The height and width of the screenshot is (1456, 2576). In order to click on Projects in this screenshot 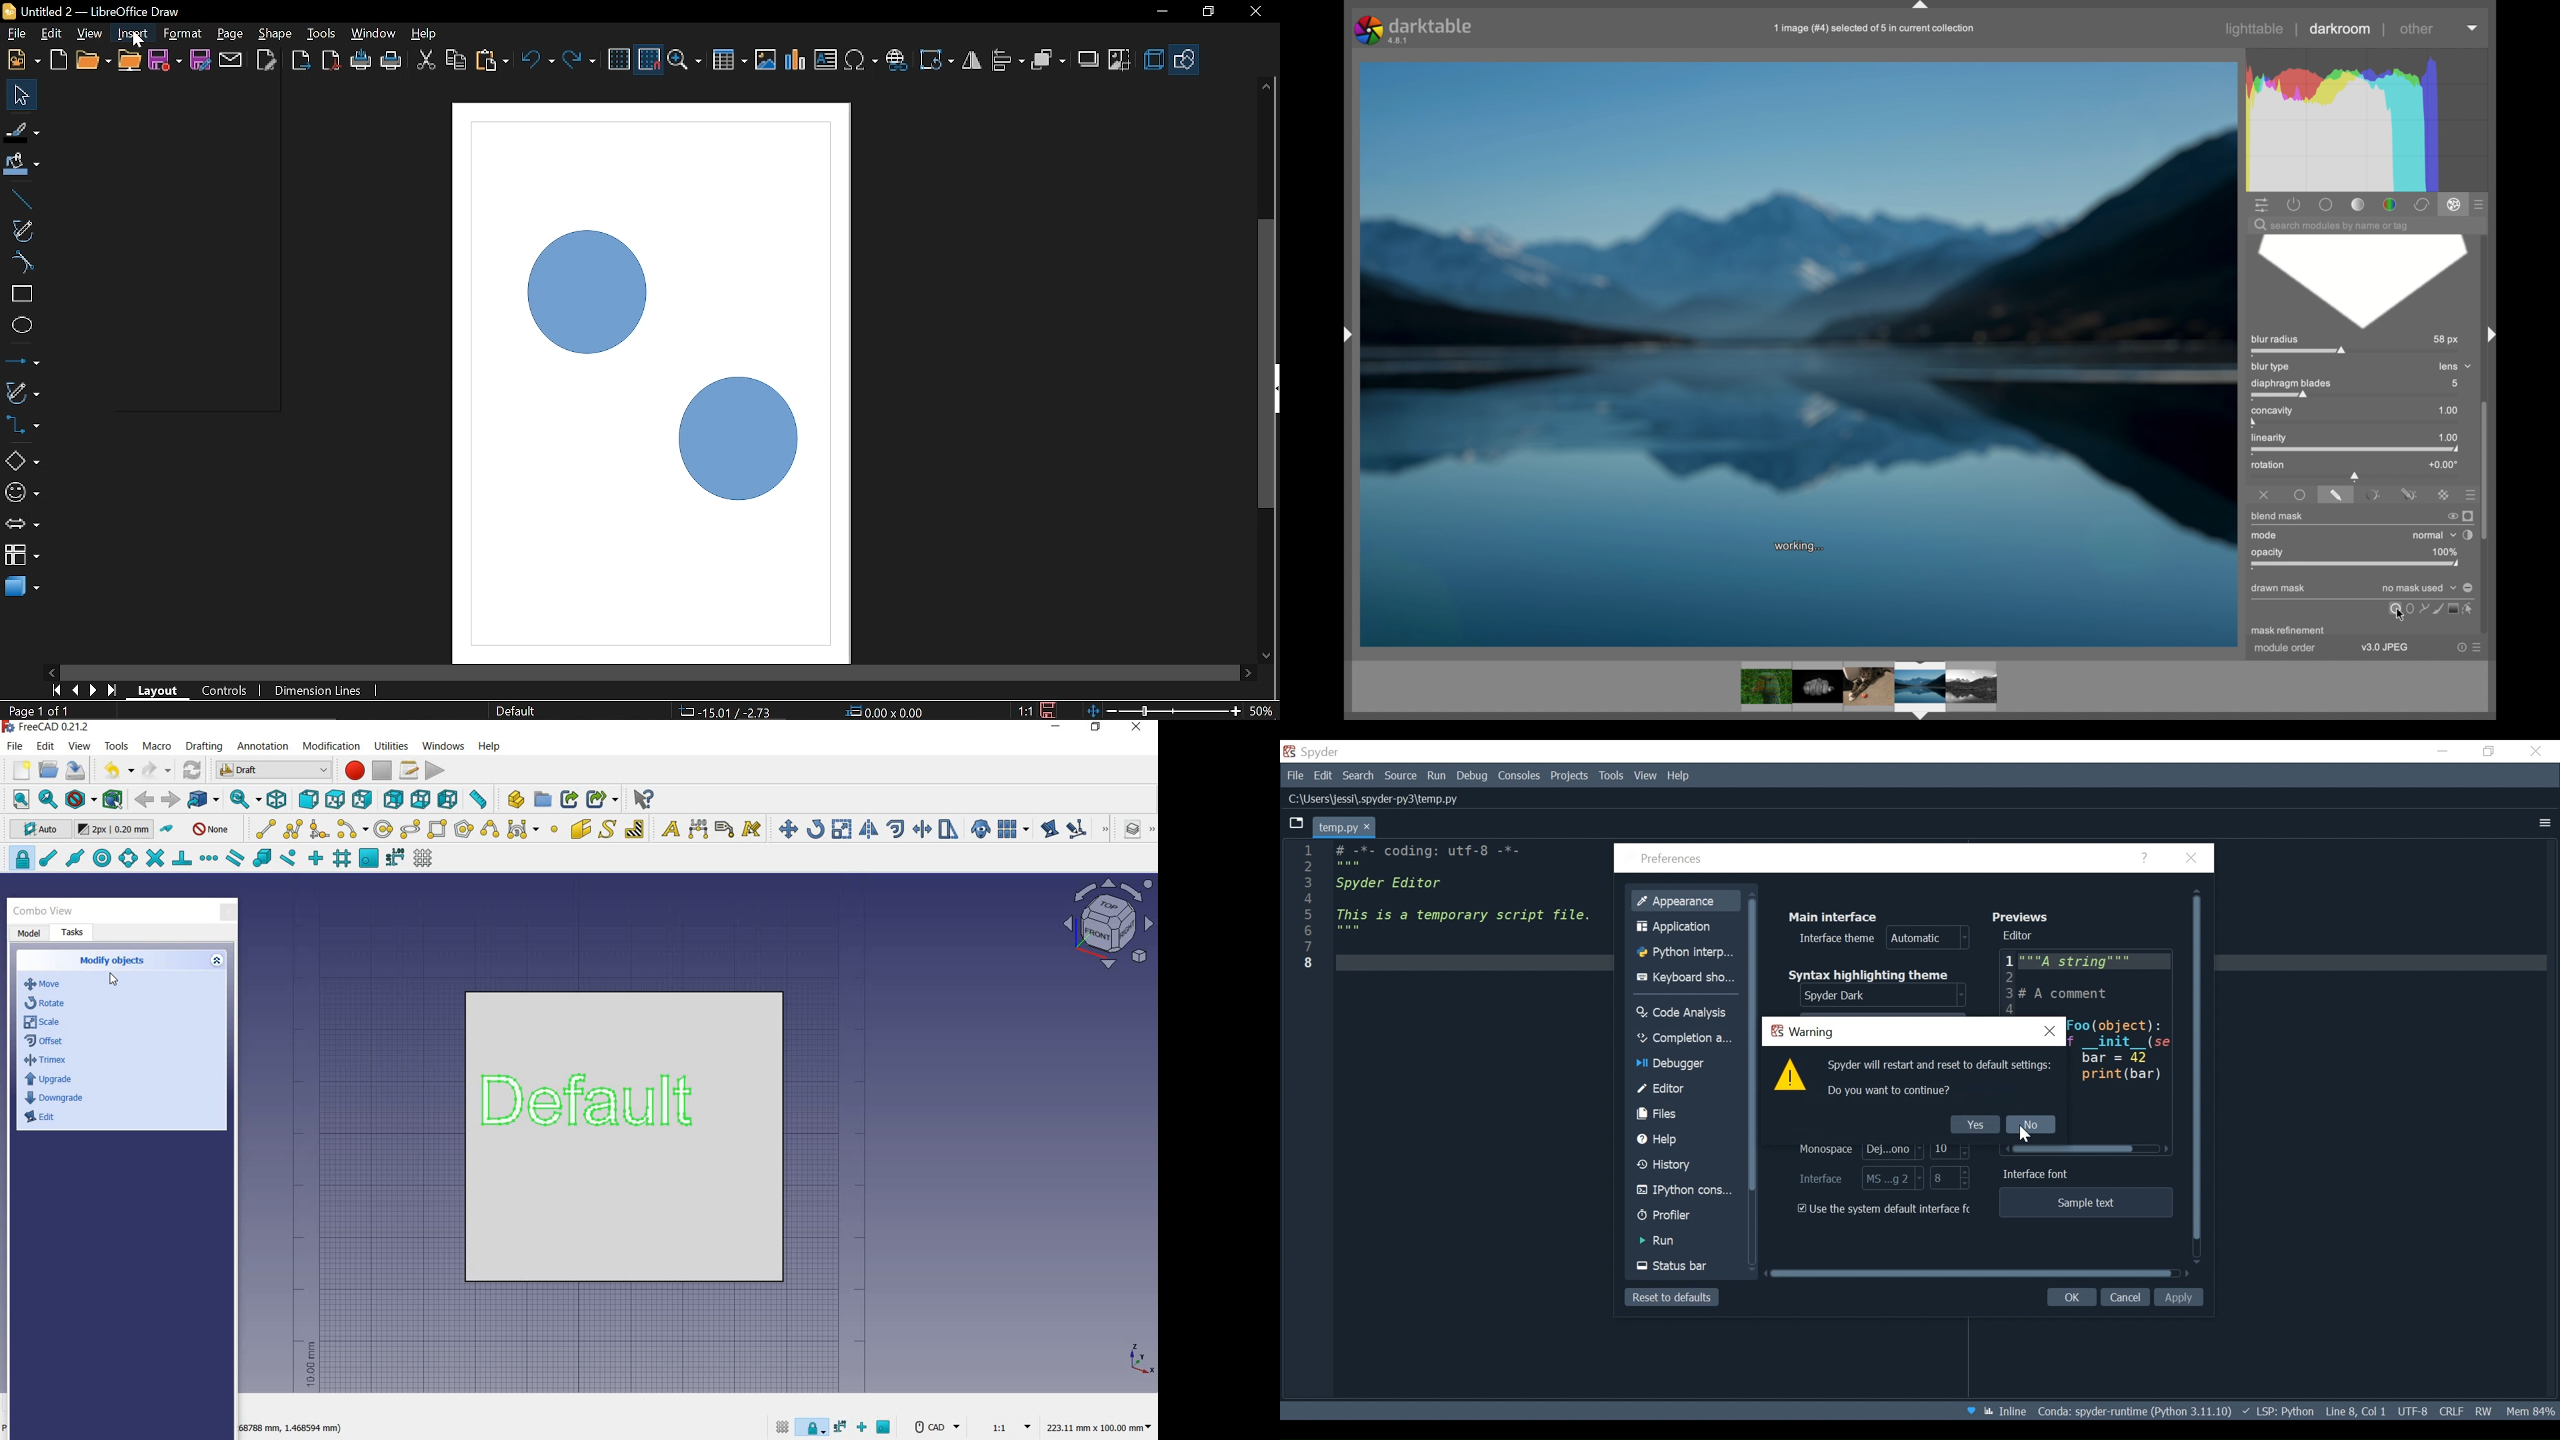, I will do `click(1569, 776)`.